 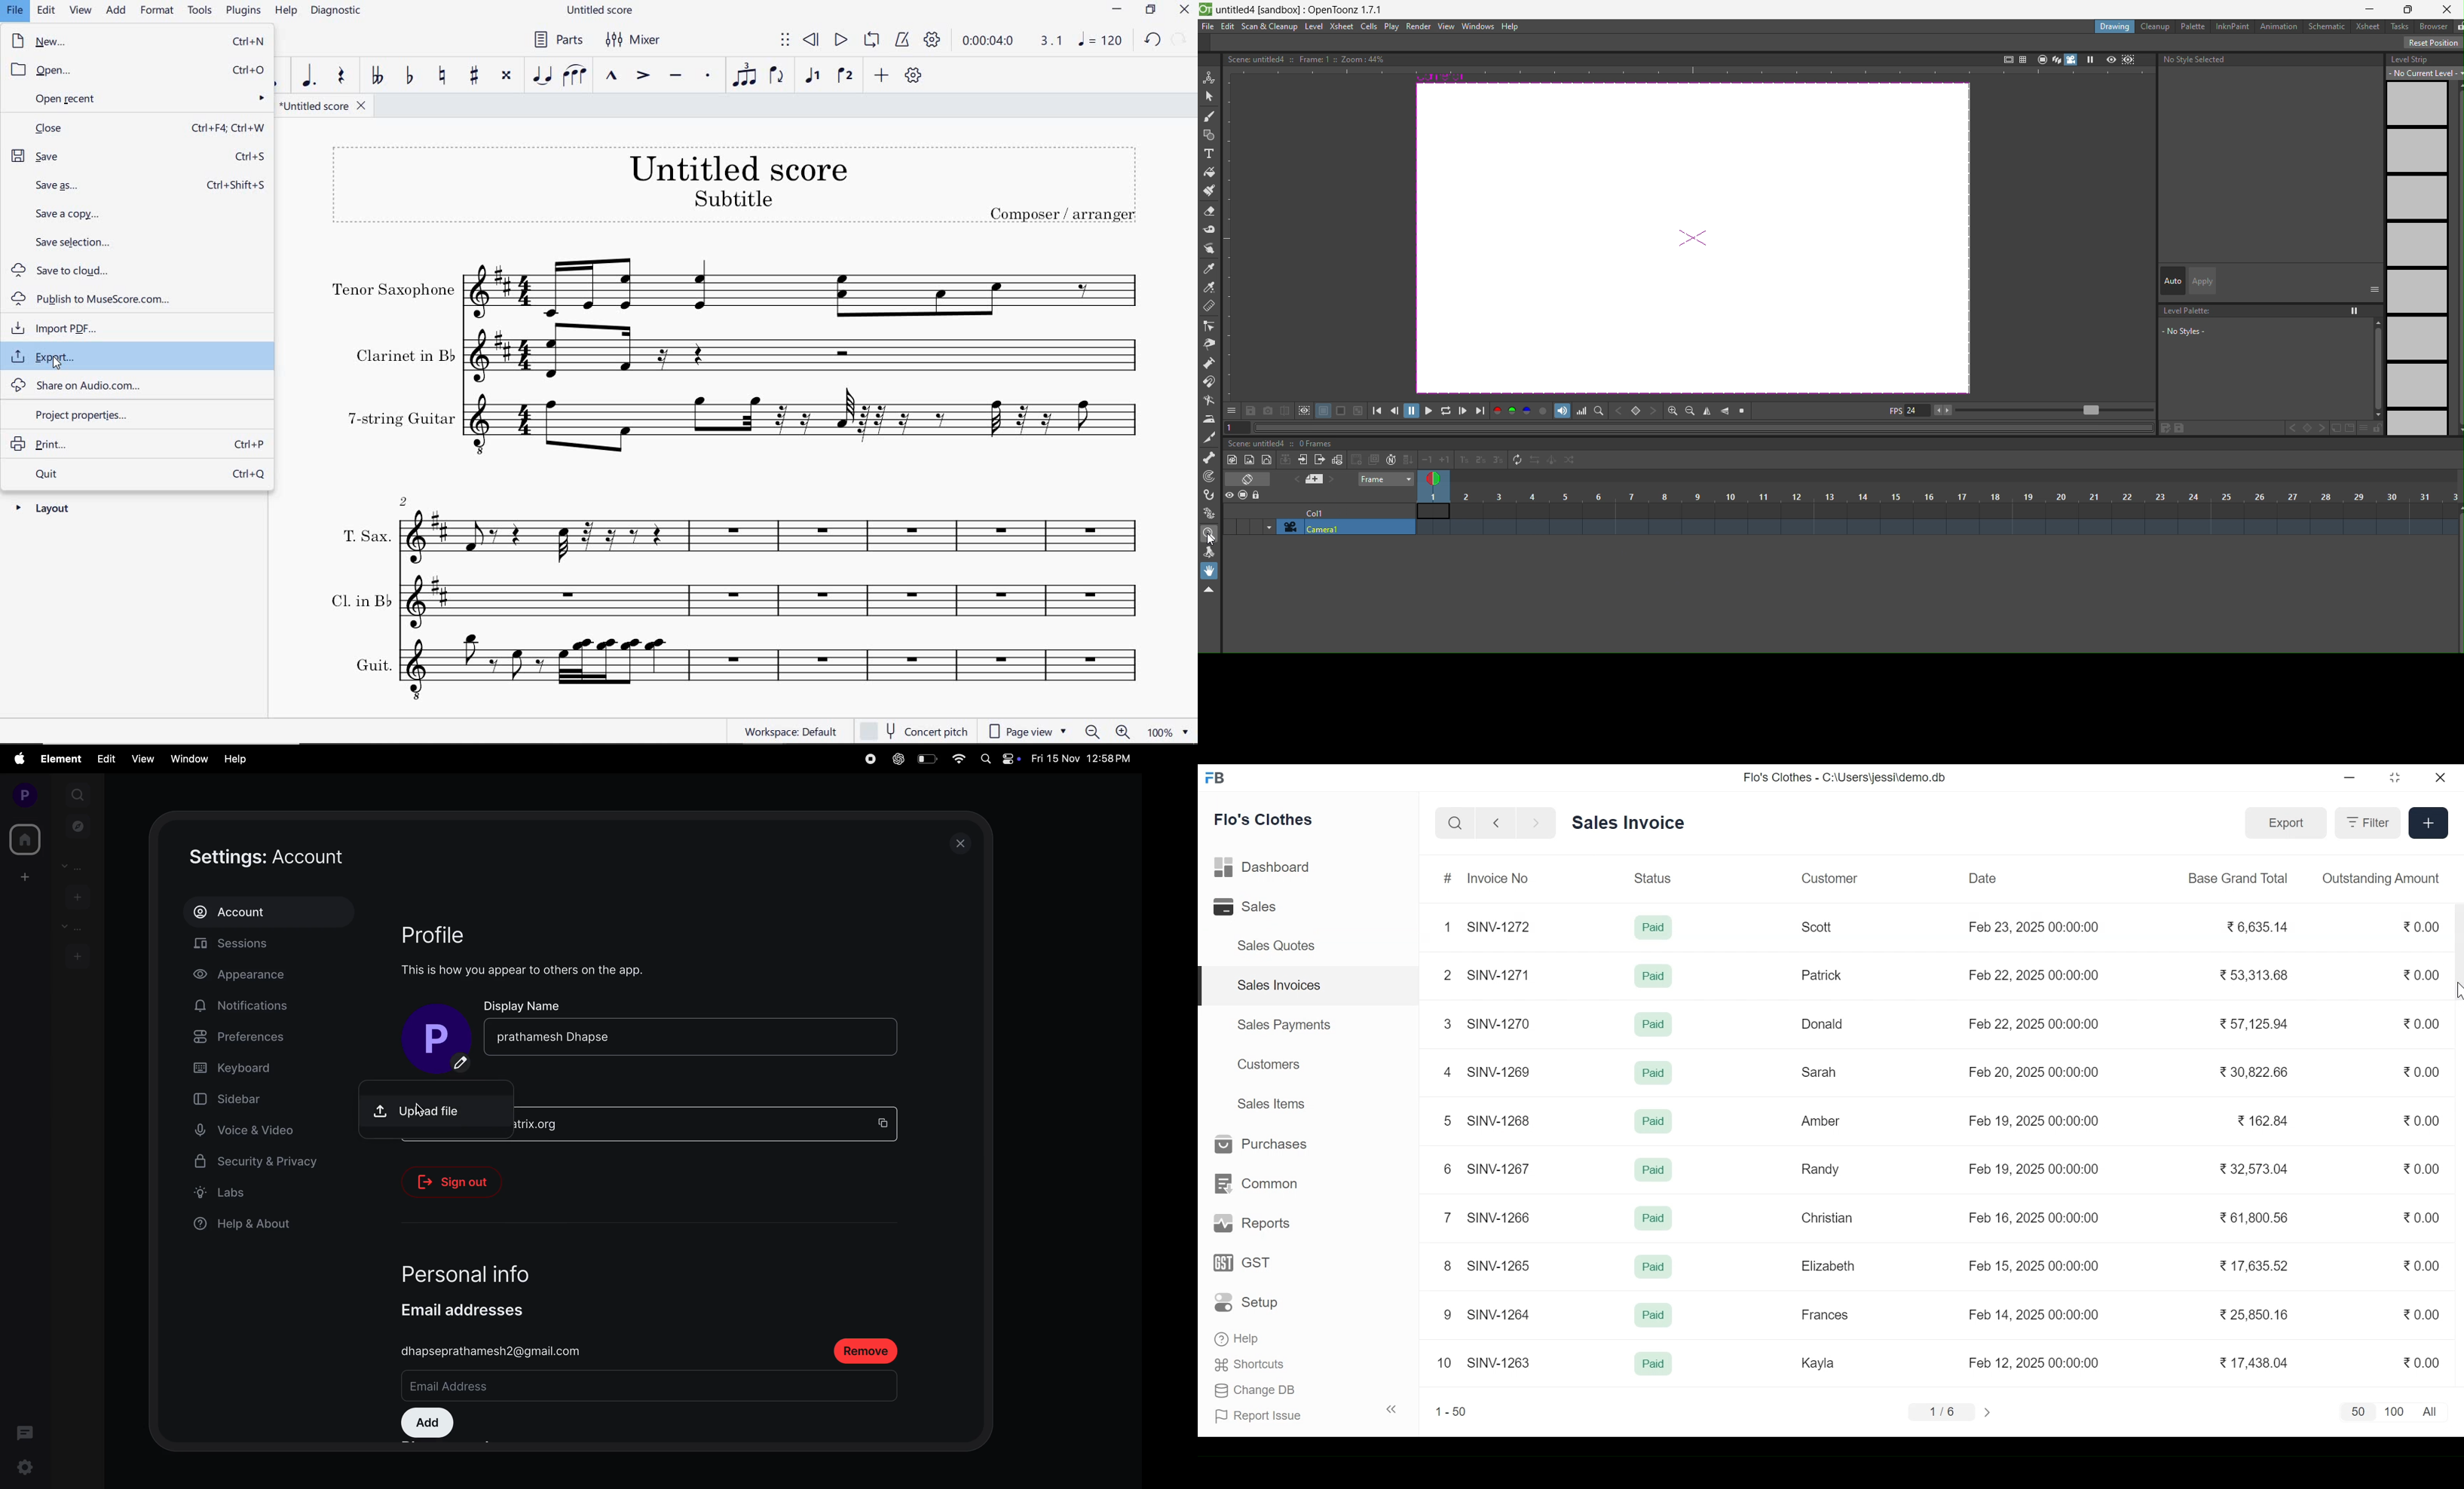 What do you see at coordinates (78, 825) in the screenshot?
I see `explore` at bounding box center [78, 825].